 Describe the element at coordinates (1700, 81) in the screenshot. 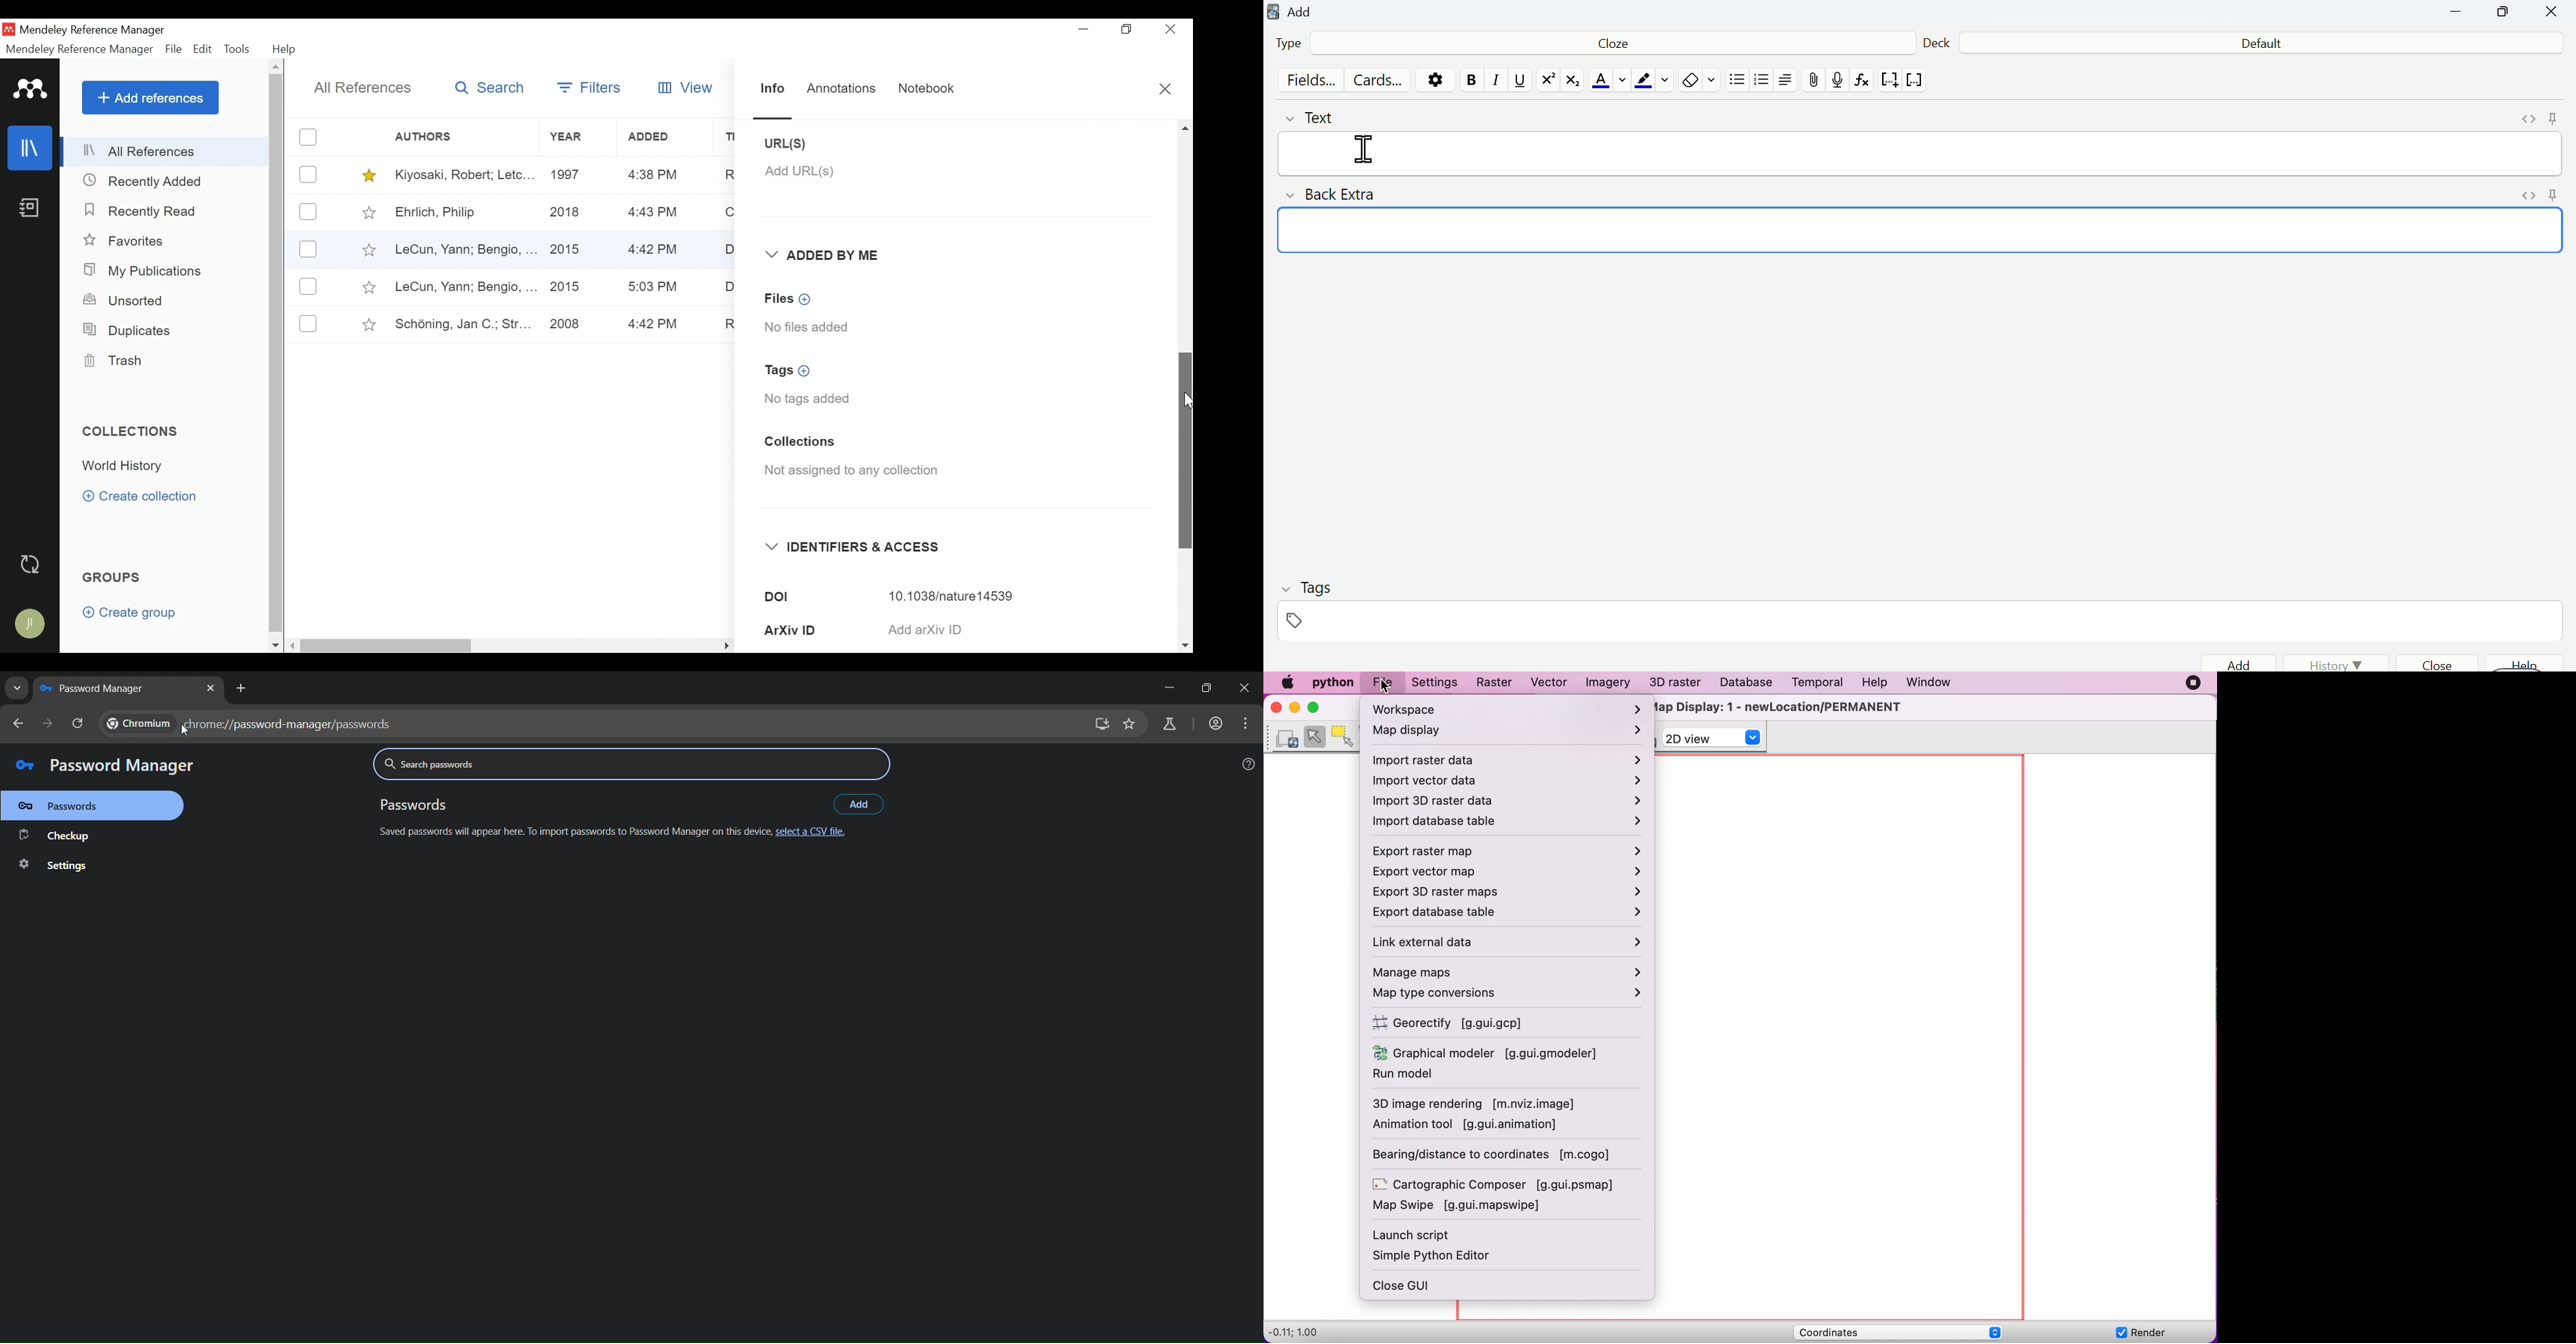

I see `Eraser` at that location.